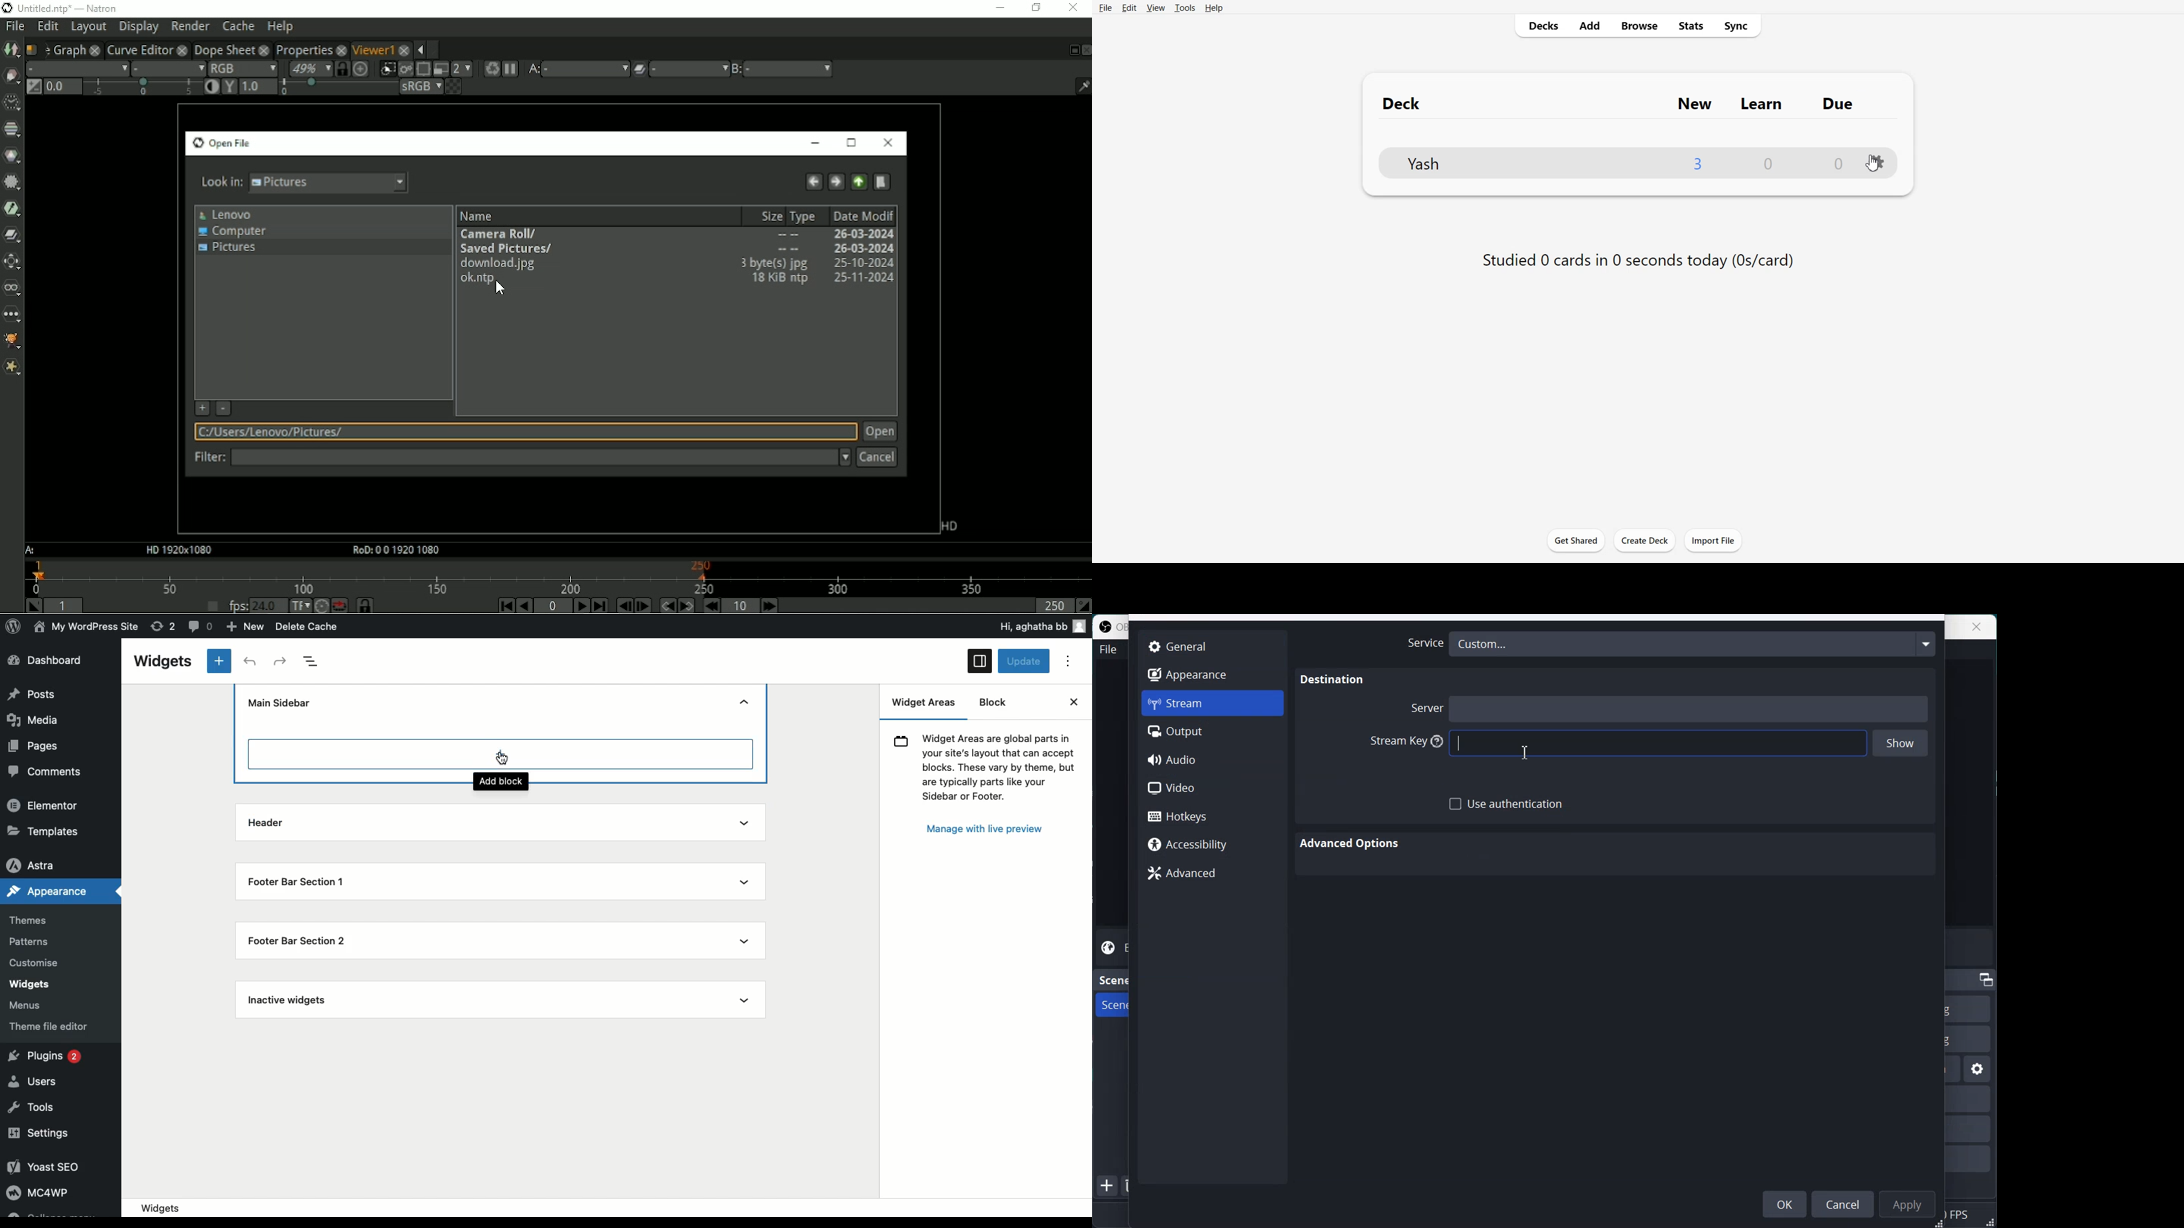 Image resolution: width=2184 pixels, height=1232 pixels. I want to click on Advanced, so click(1212, 874).